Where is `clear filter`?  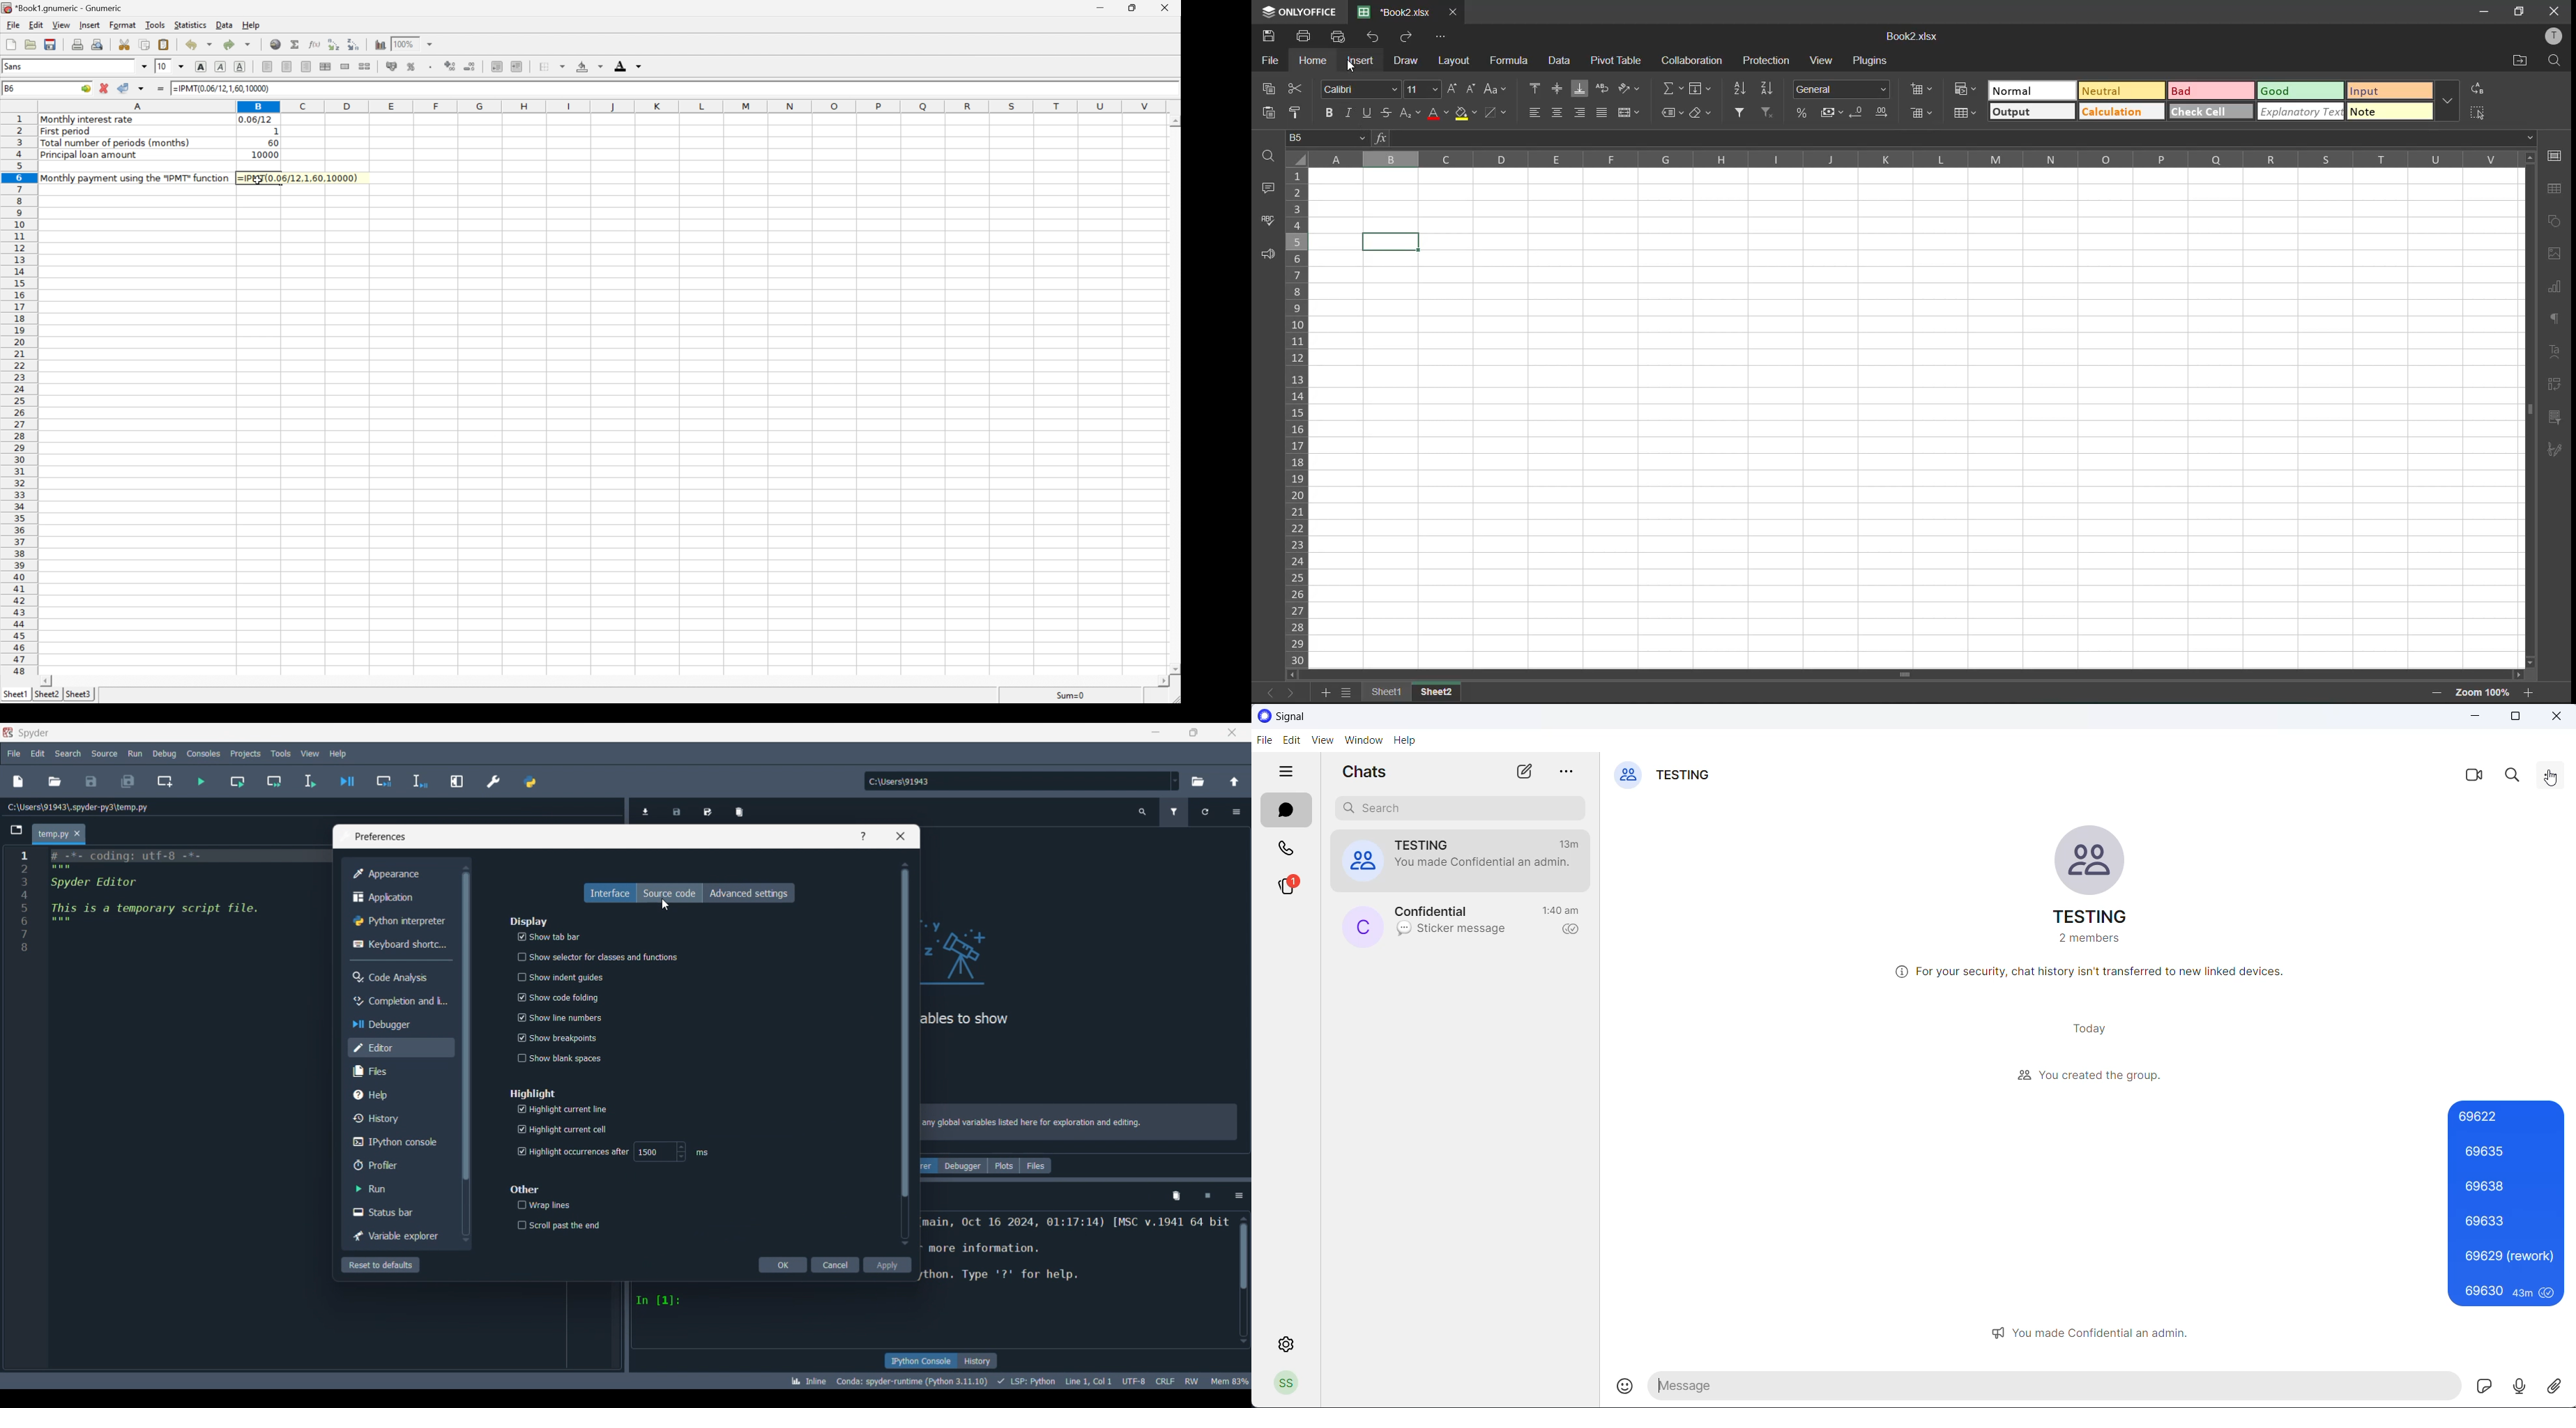
clear filter is located at coordinates (1775, 111).